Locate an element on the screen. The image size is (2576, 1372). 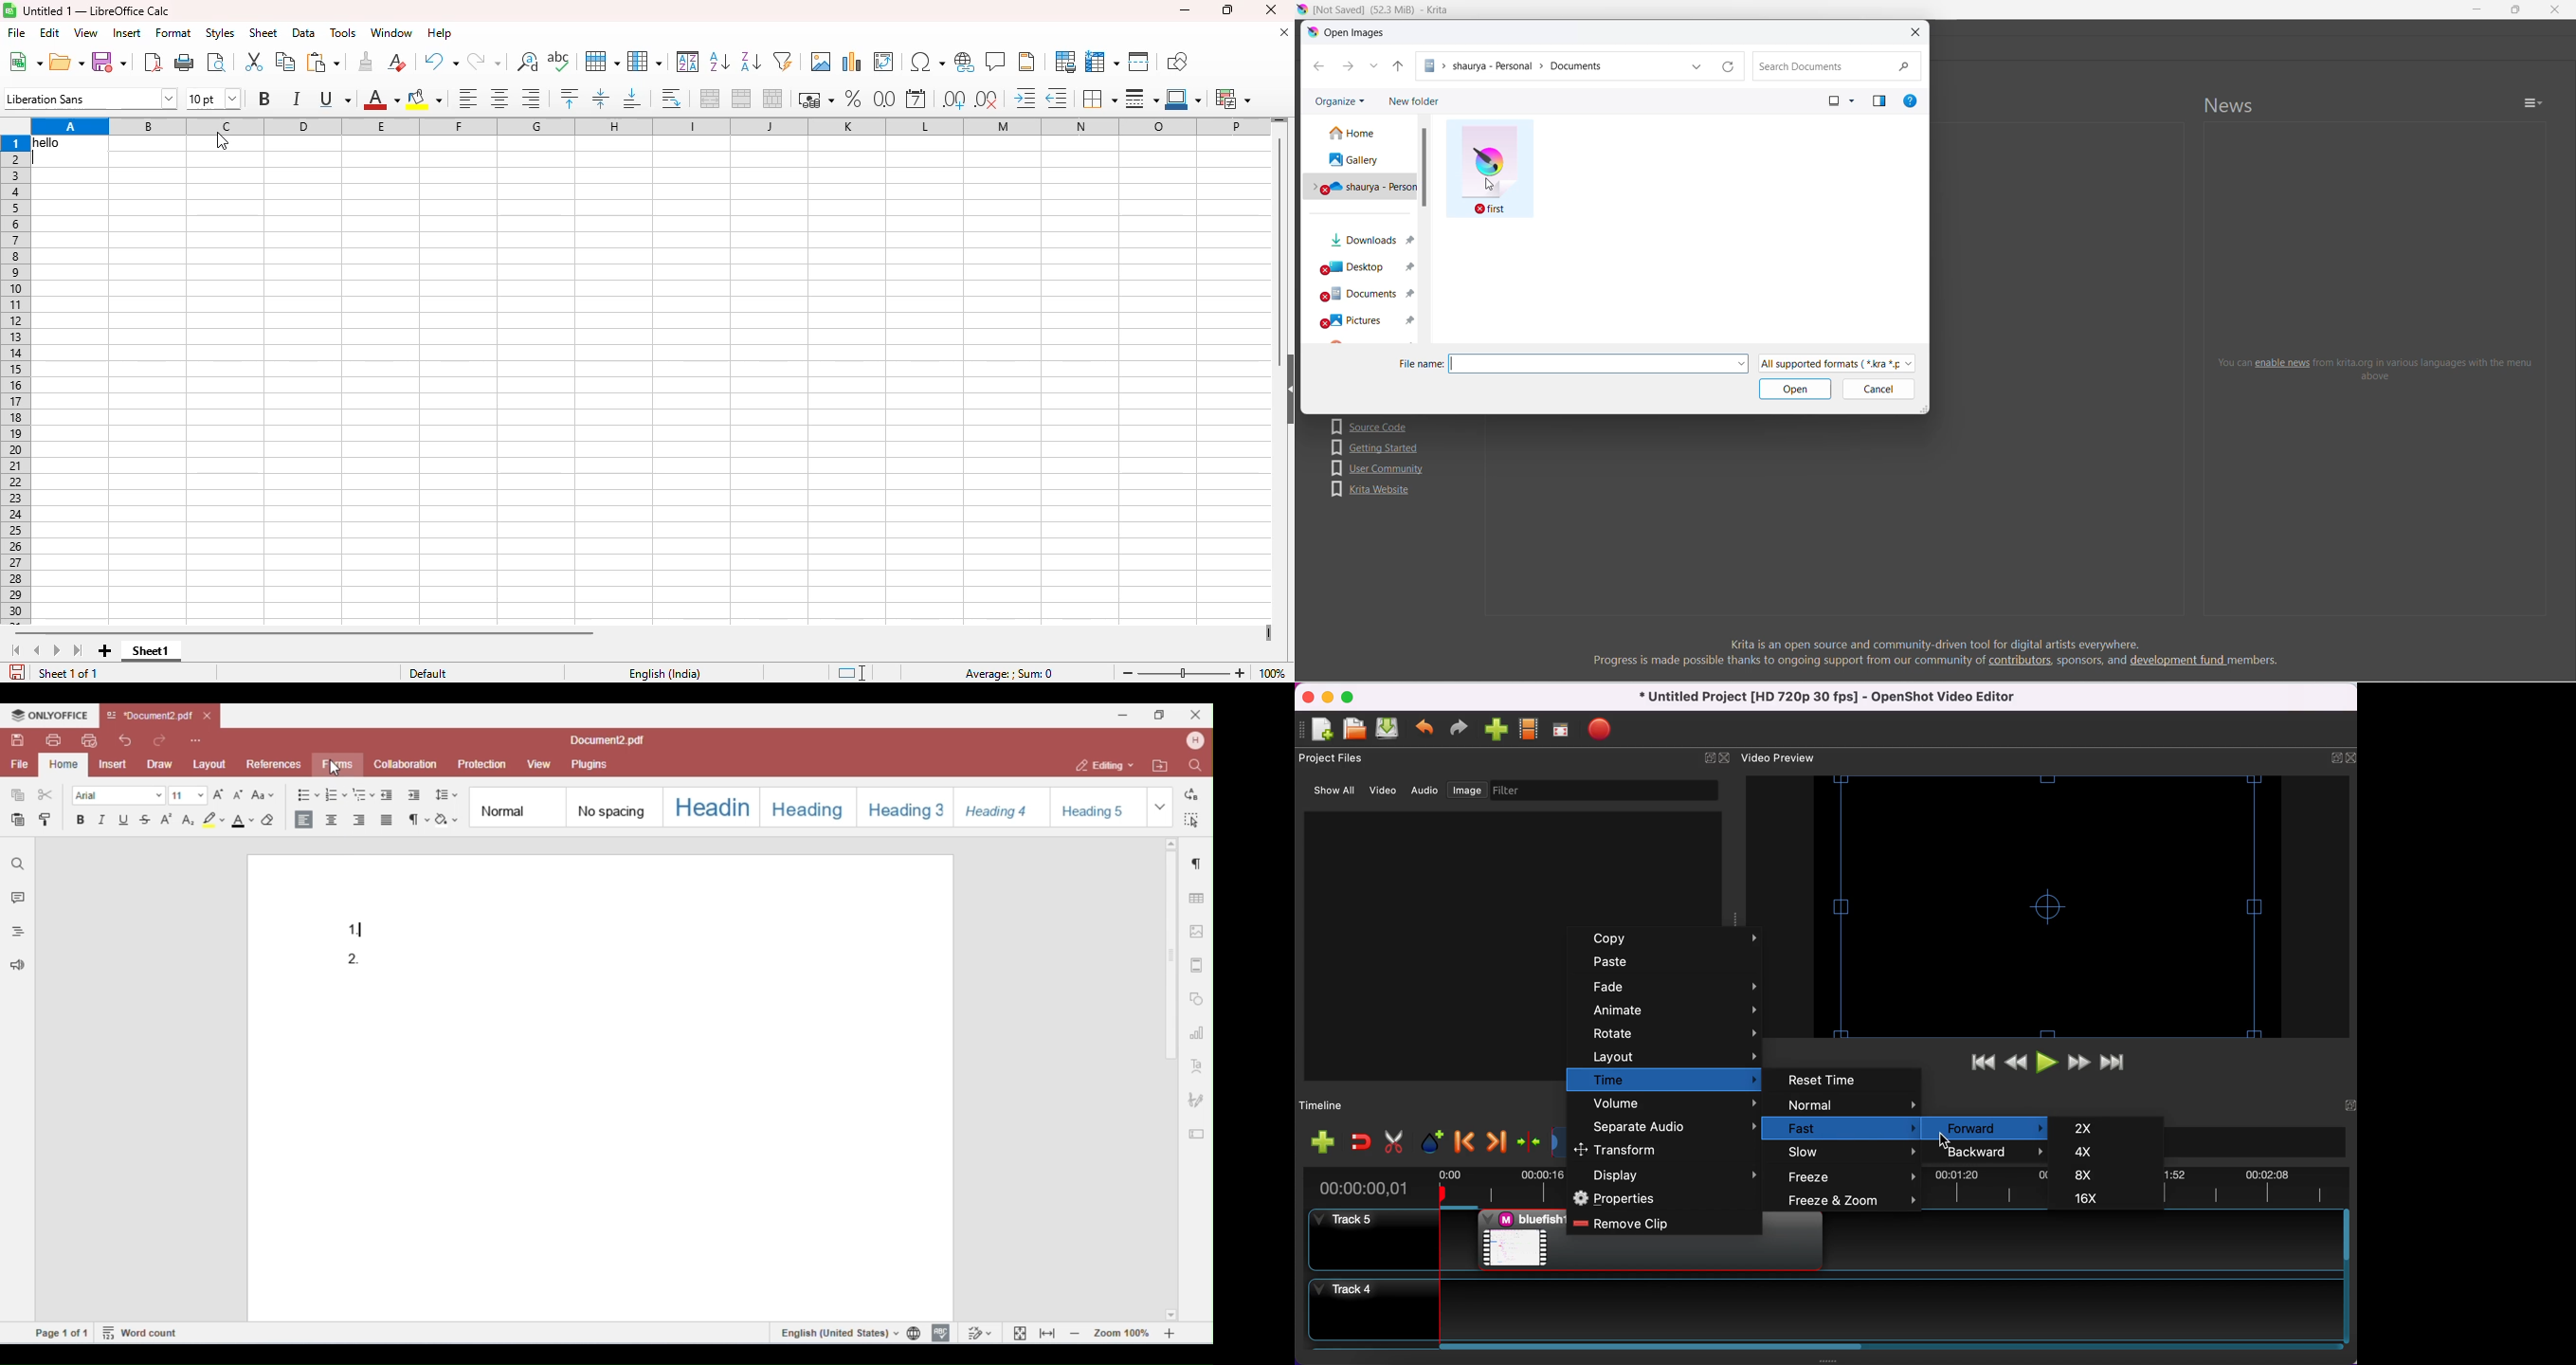
window is located at coordinates (392, 32).